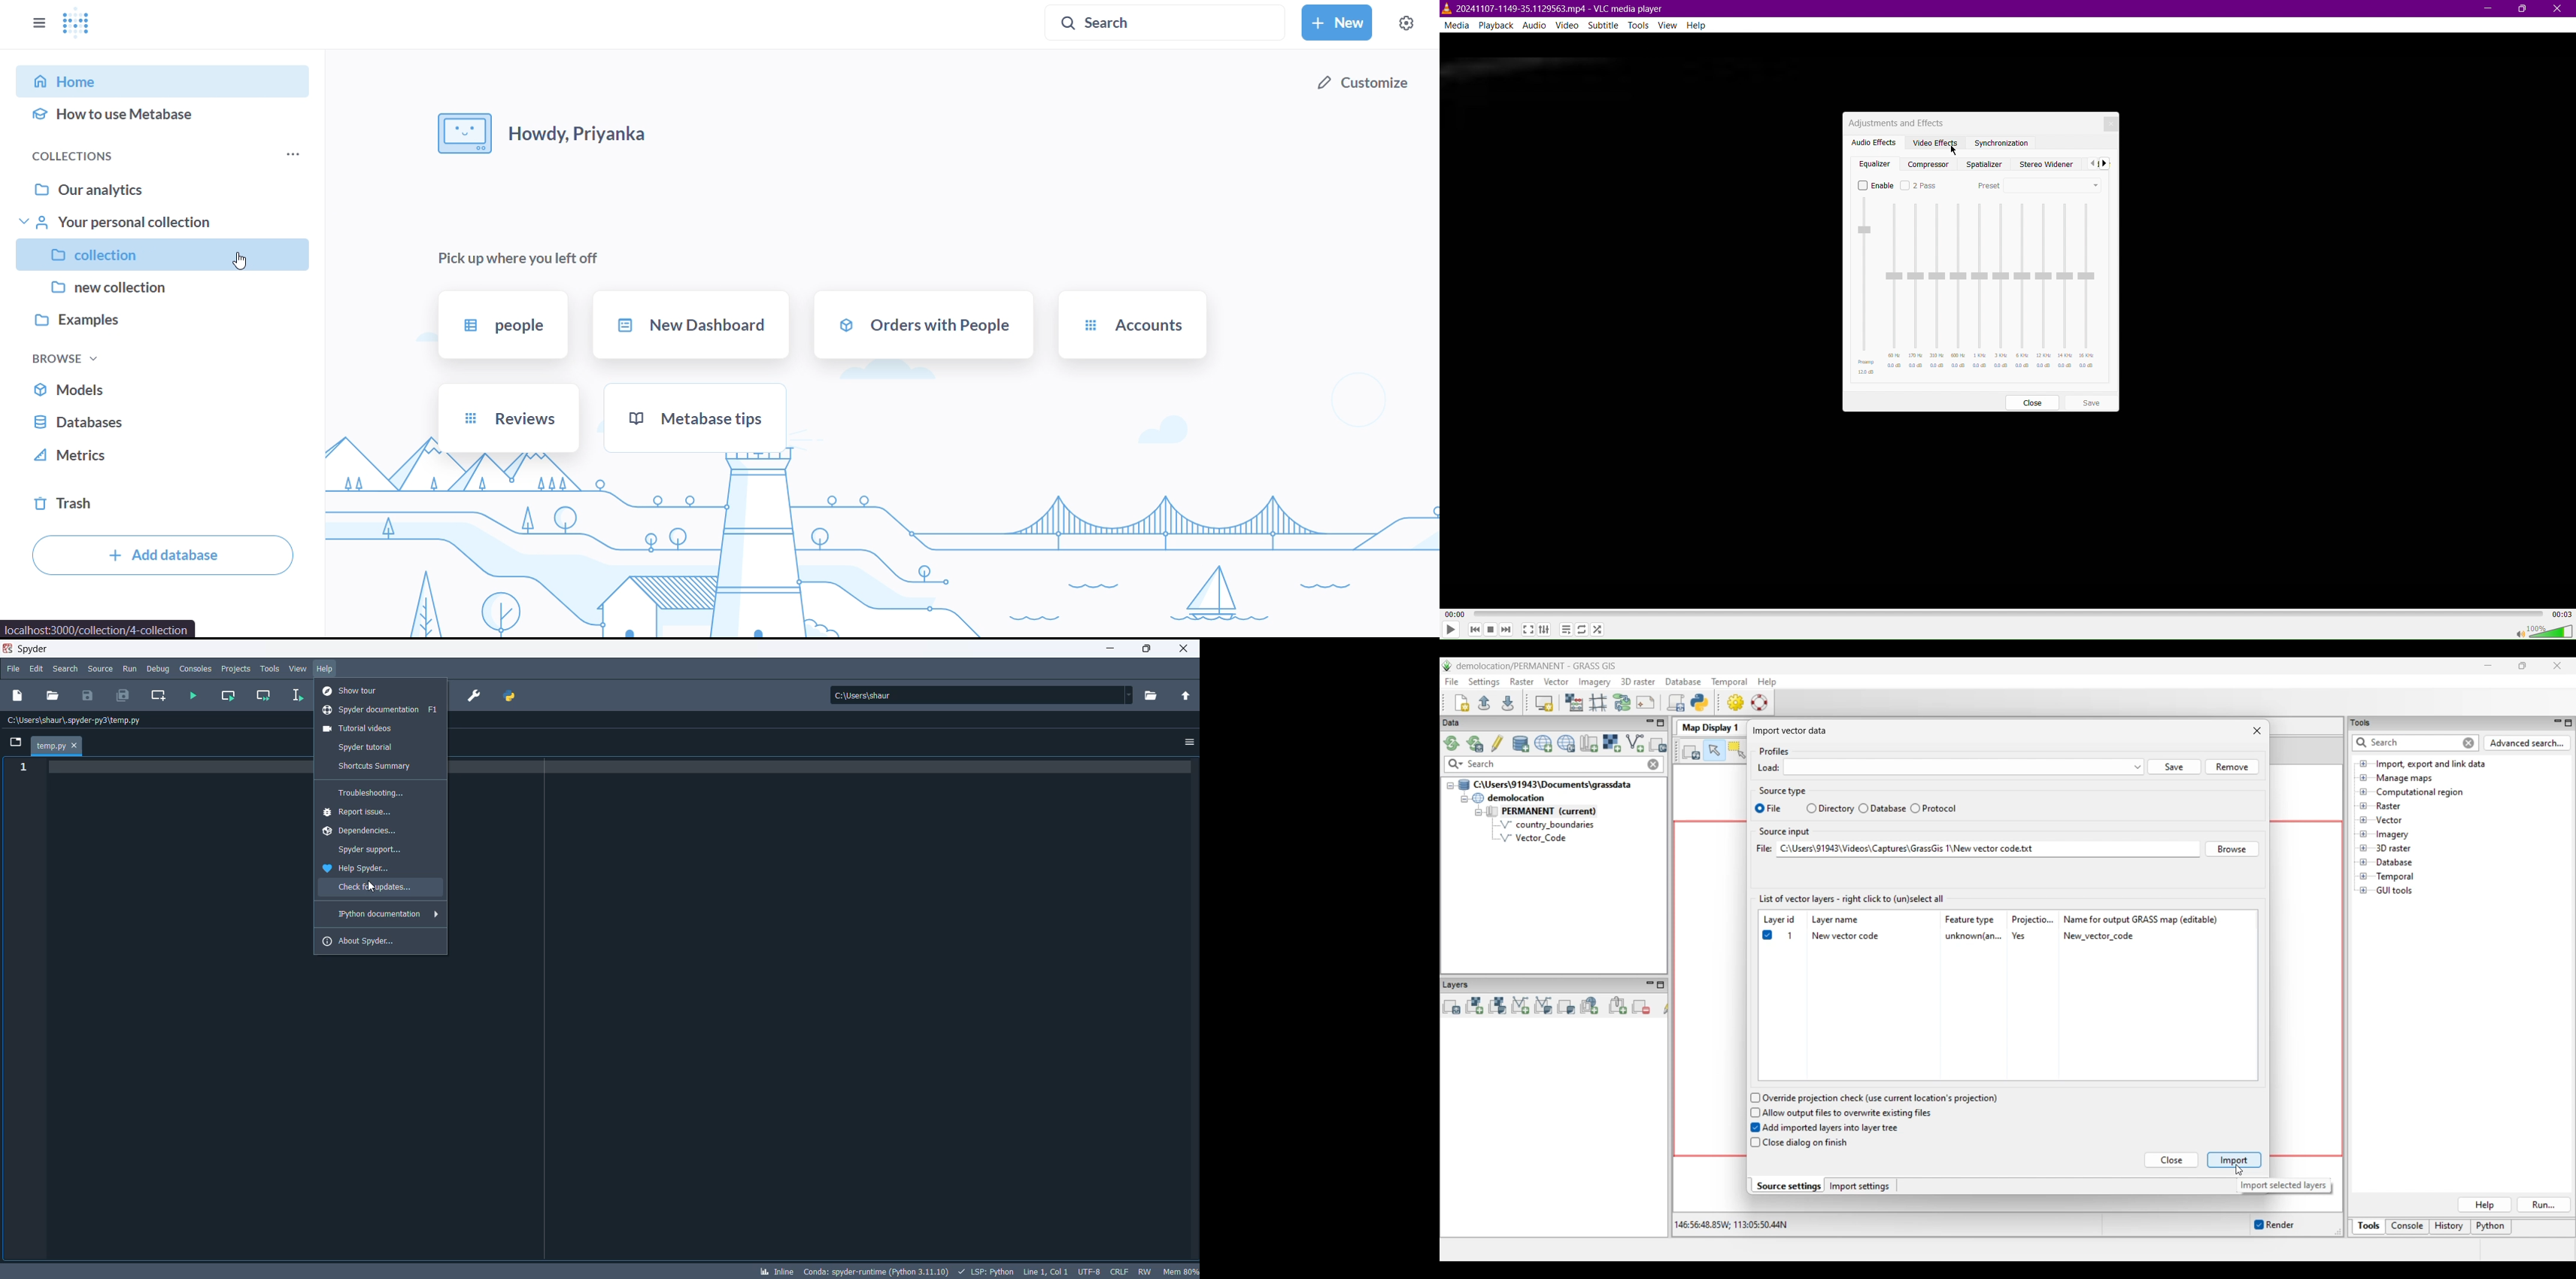 The image size is (2576, 1288). I want to click on Next, so click(2107, 163).